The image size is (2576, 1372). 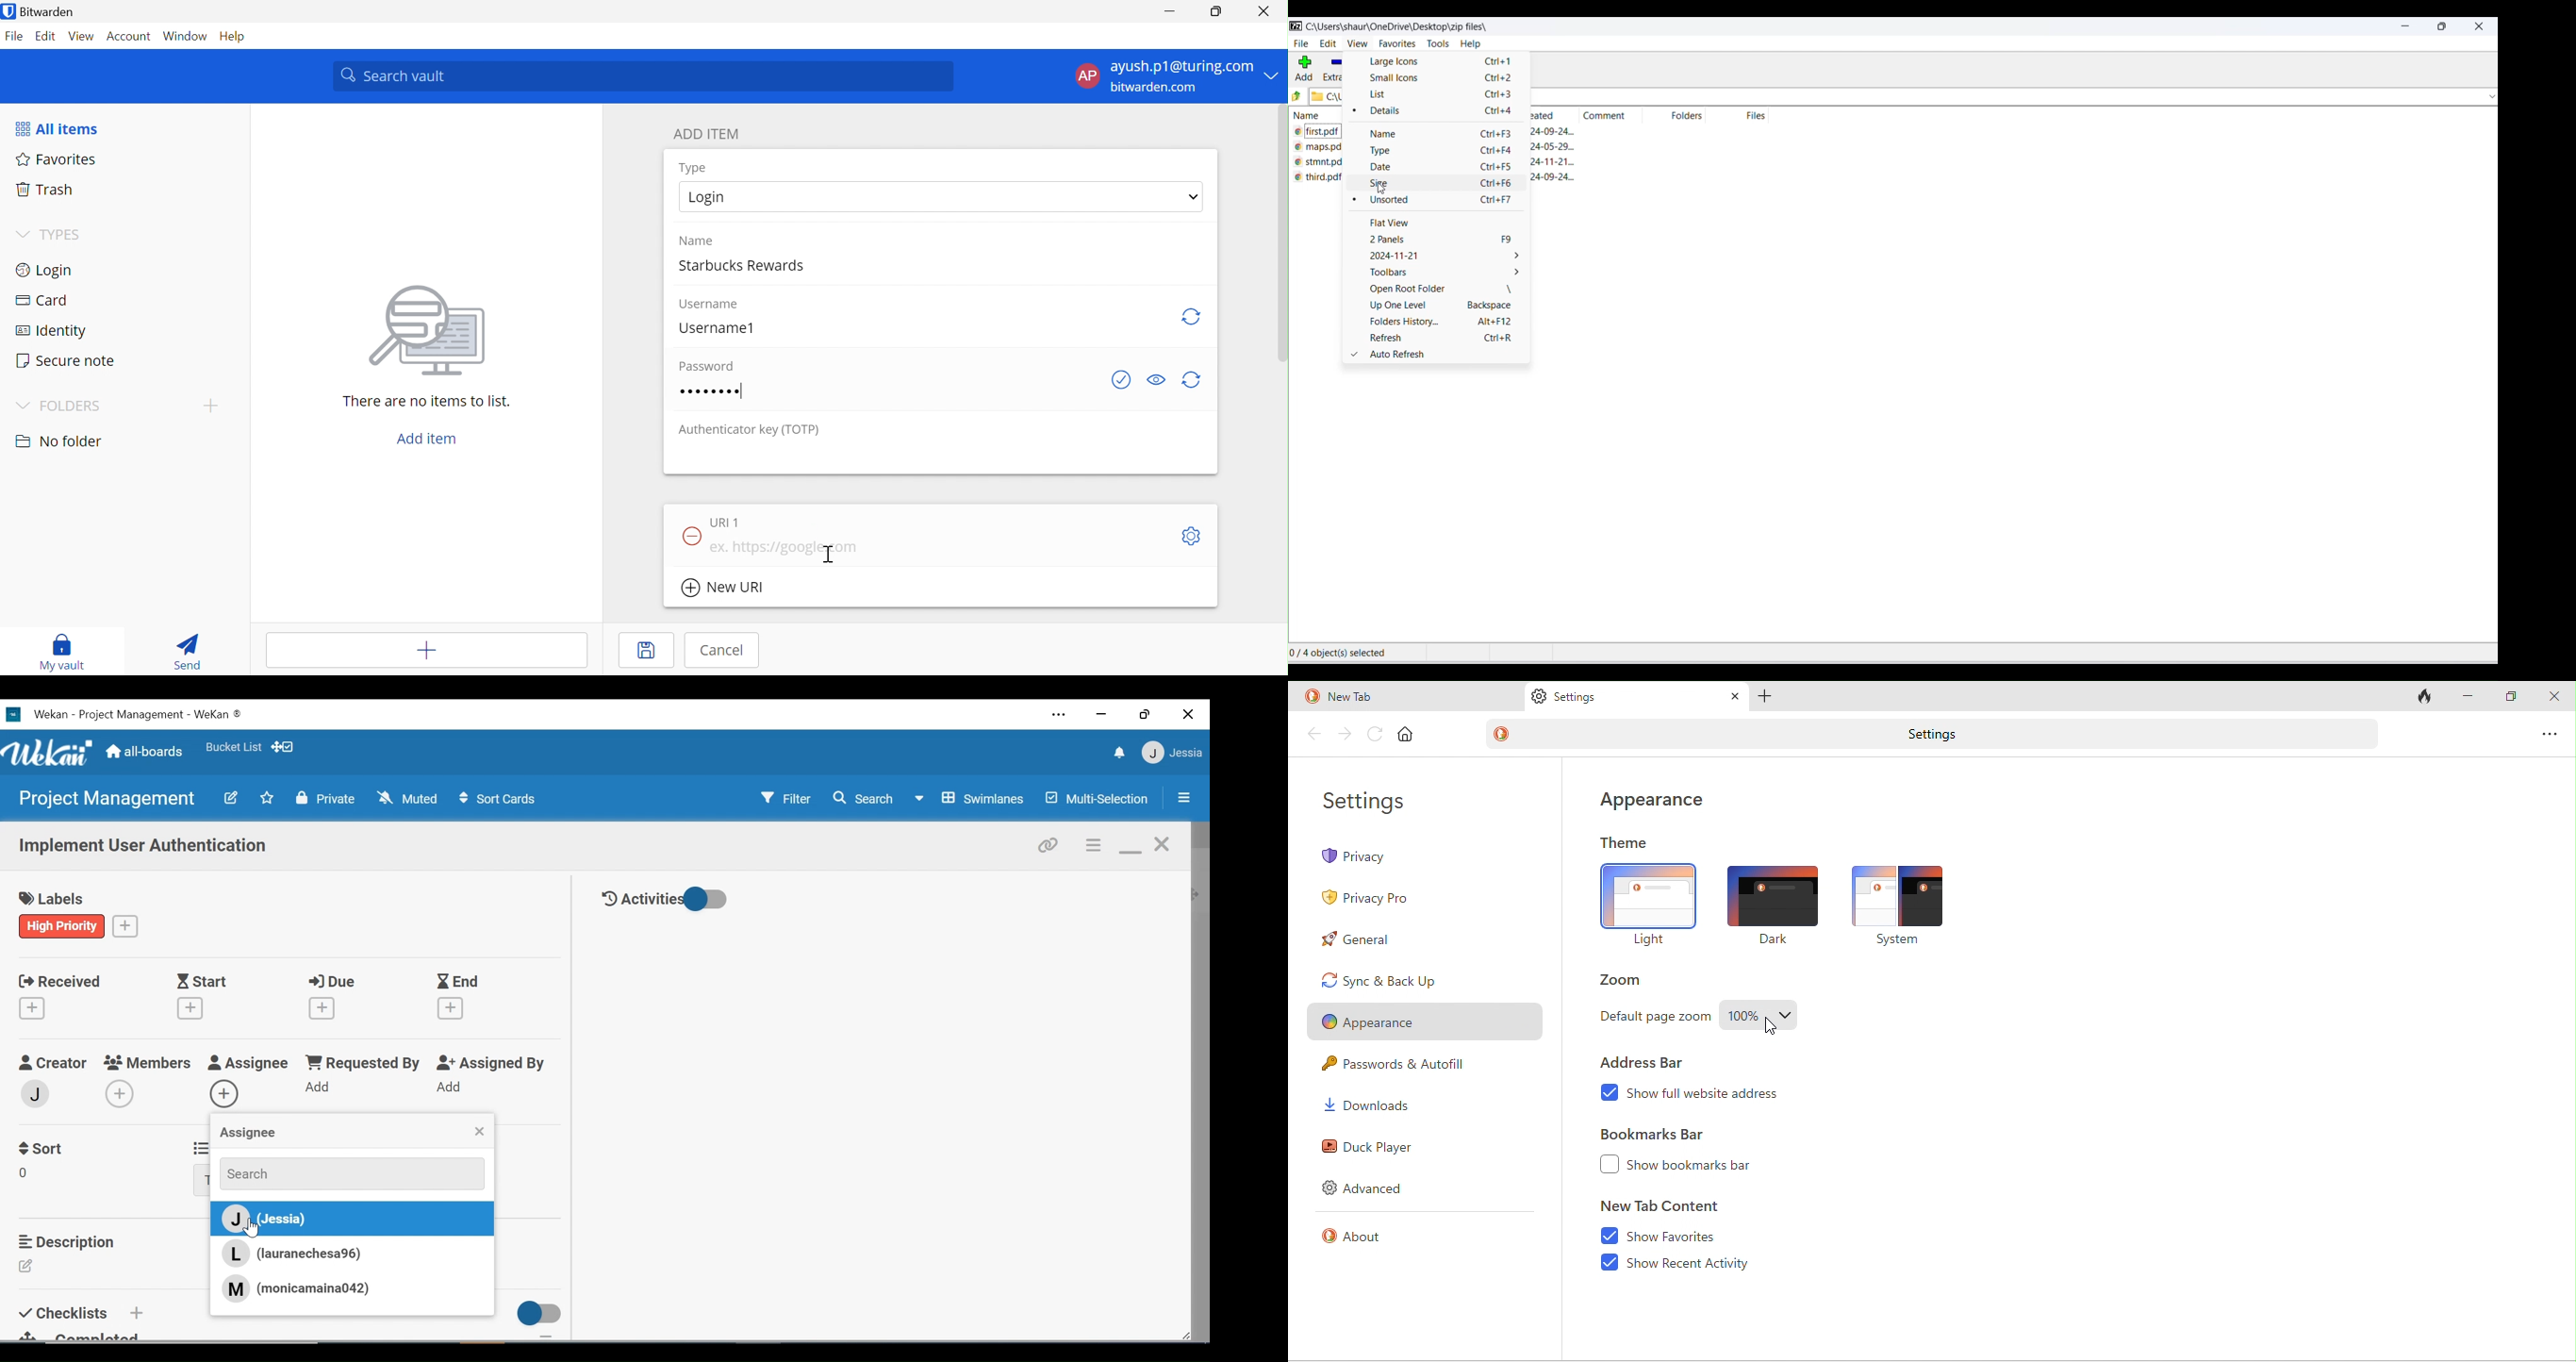 What do you see at coordinates (52, 1063) in the screenshot?
I see `Creator` at bounding box center [52, 1063].